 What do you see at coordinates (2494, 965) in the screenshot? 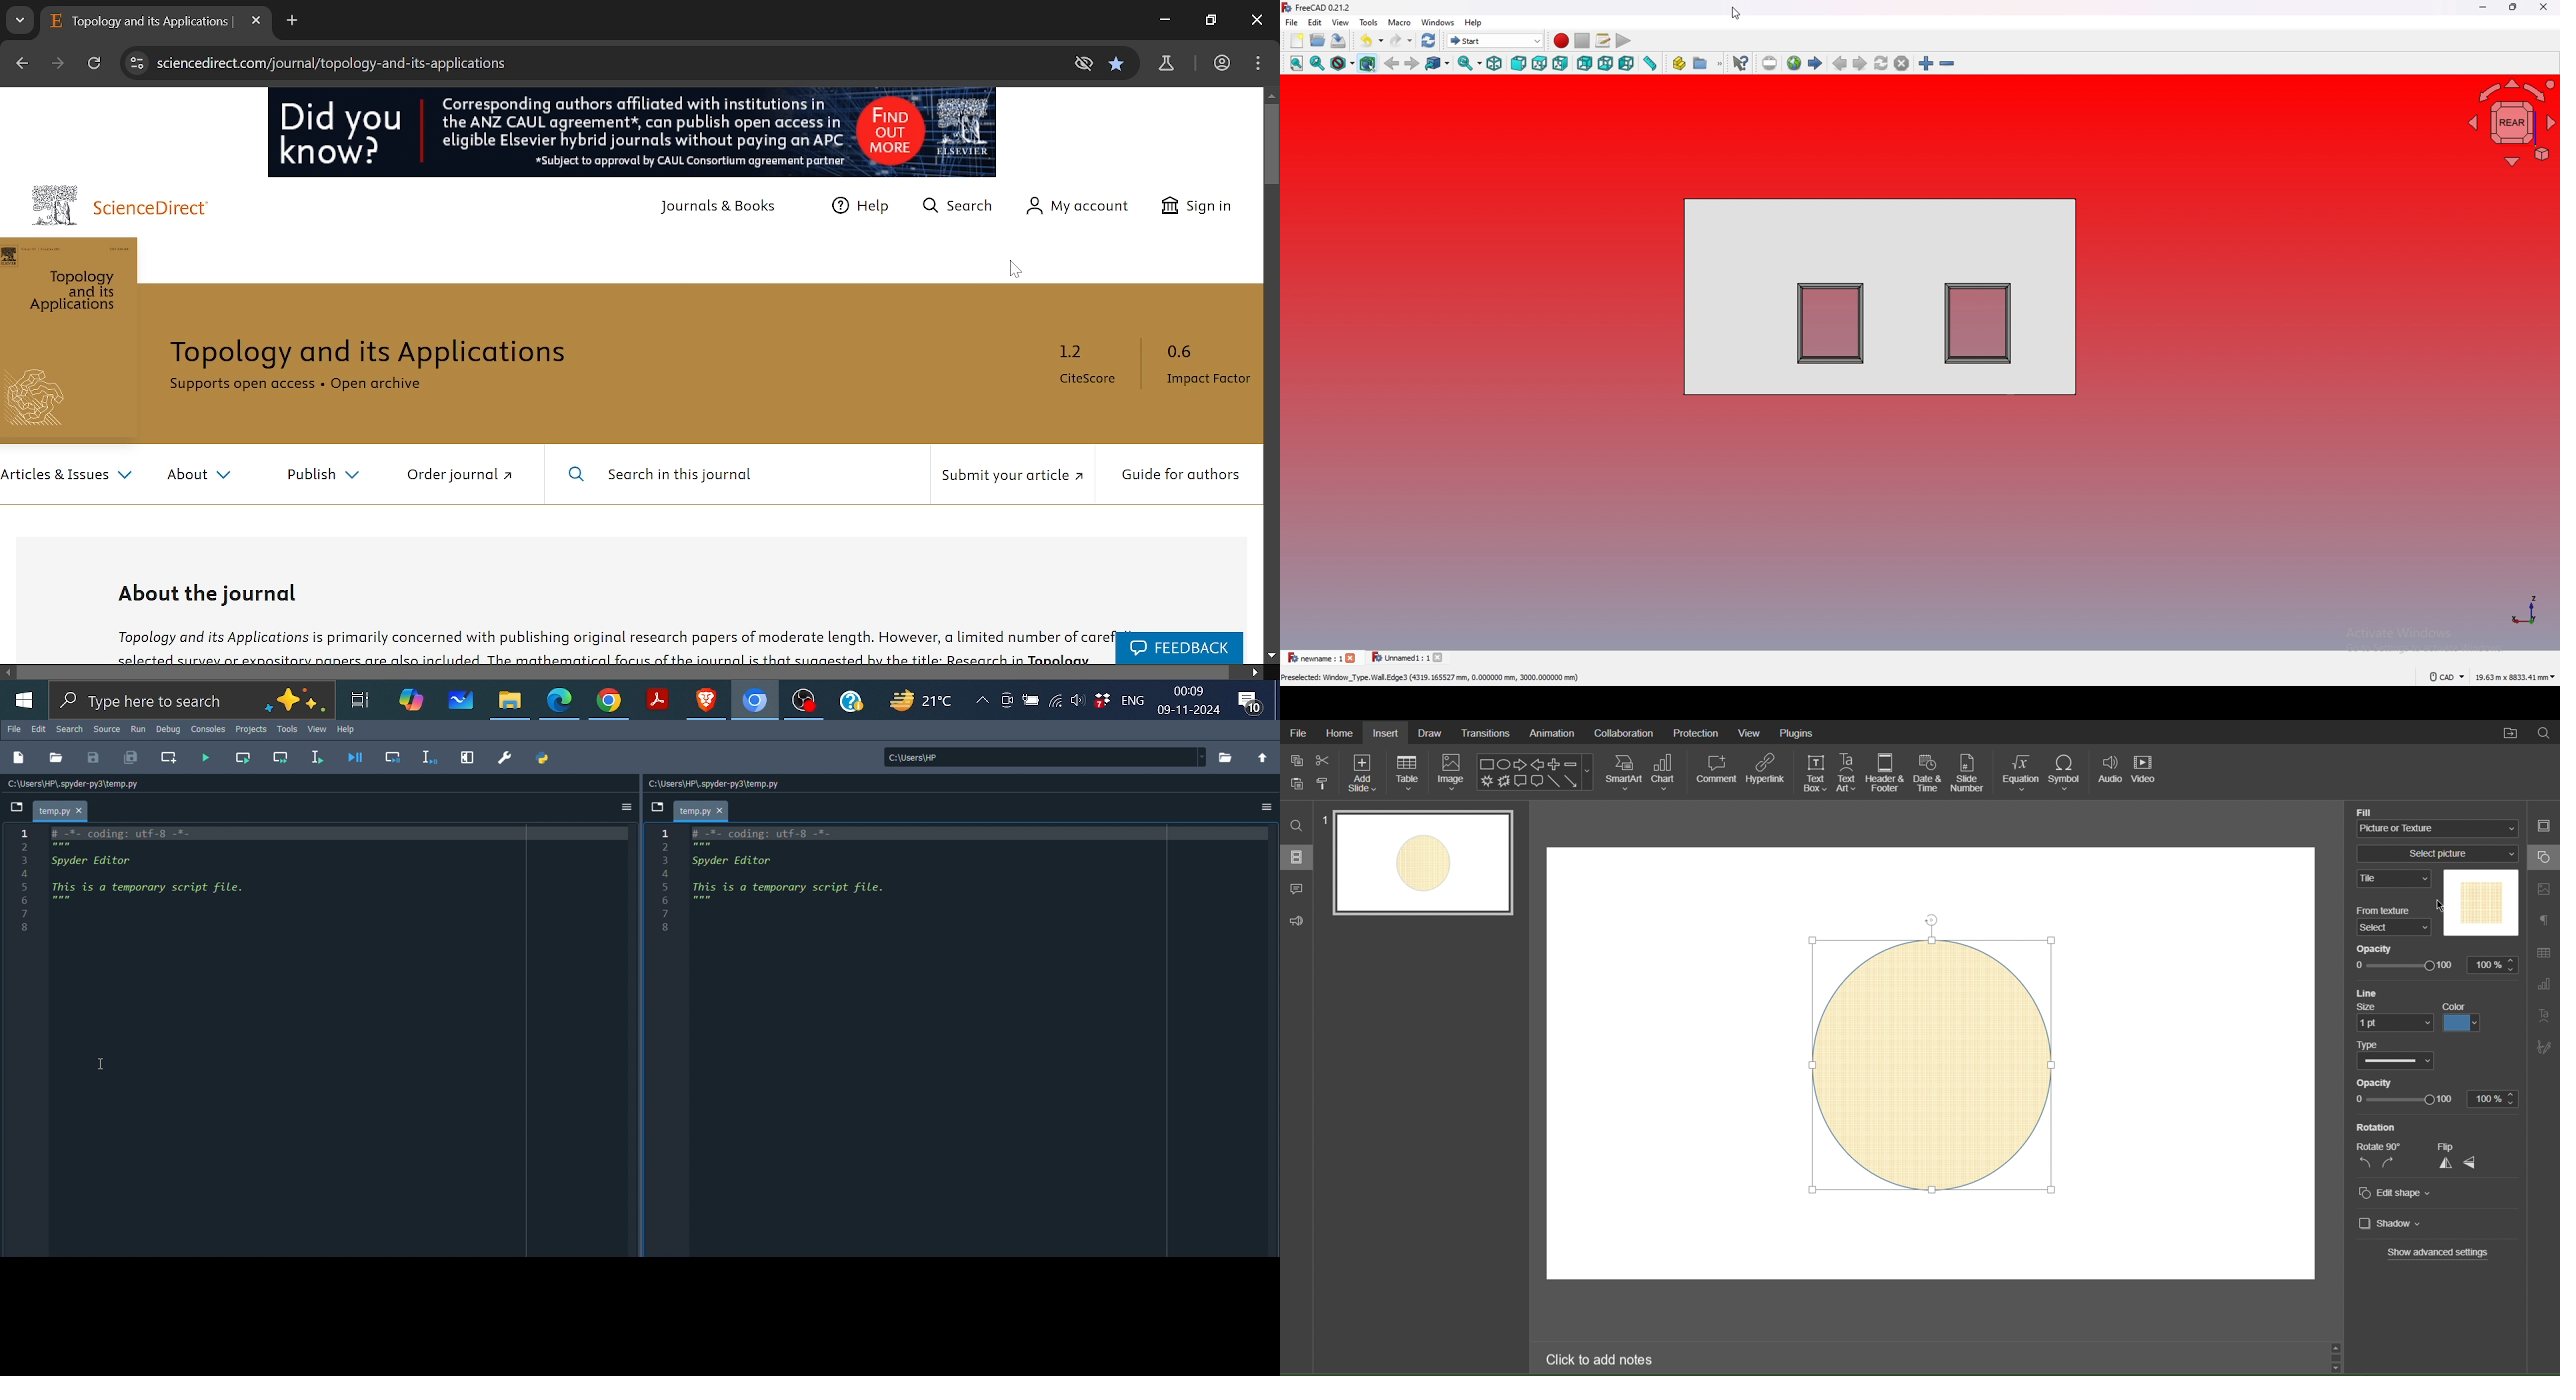
I see `100%` at bounding box center [2494, 965].